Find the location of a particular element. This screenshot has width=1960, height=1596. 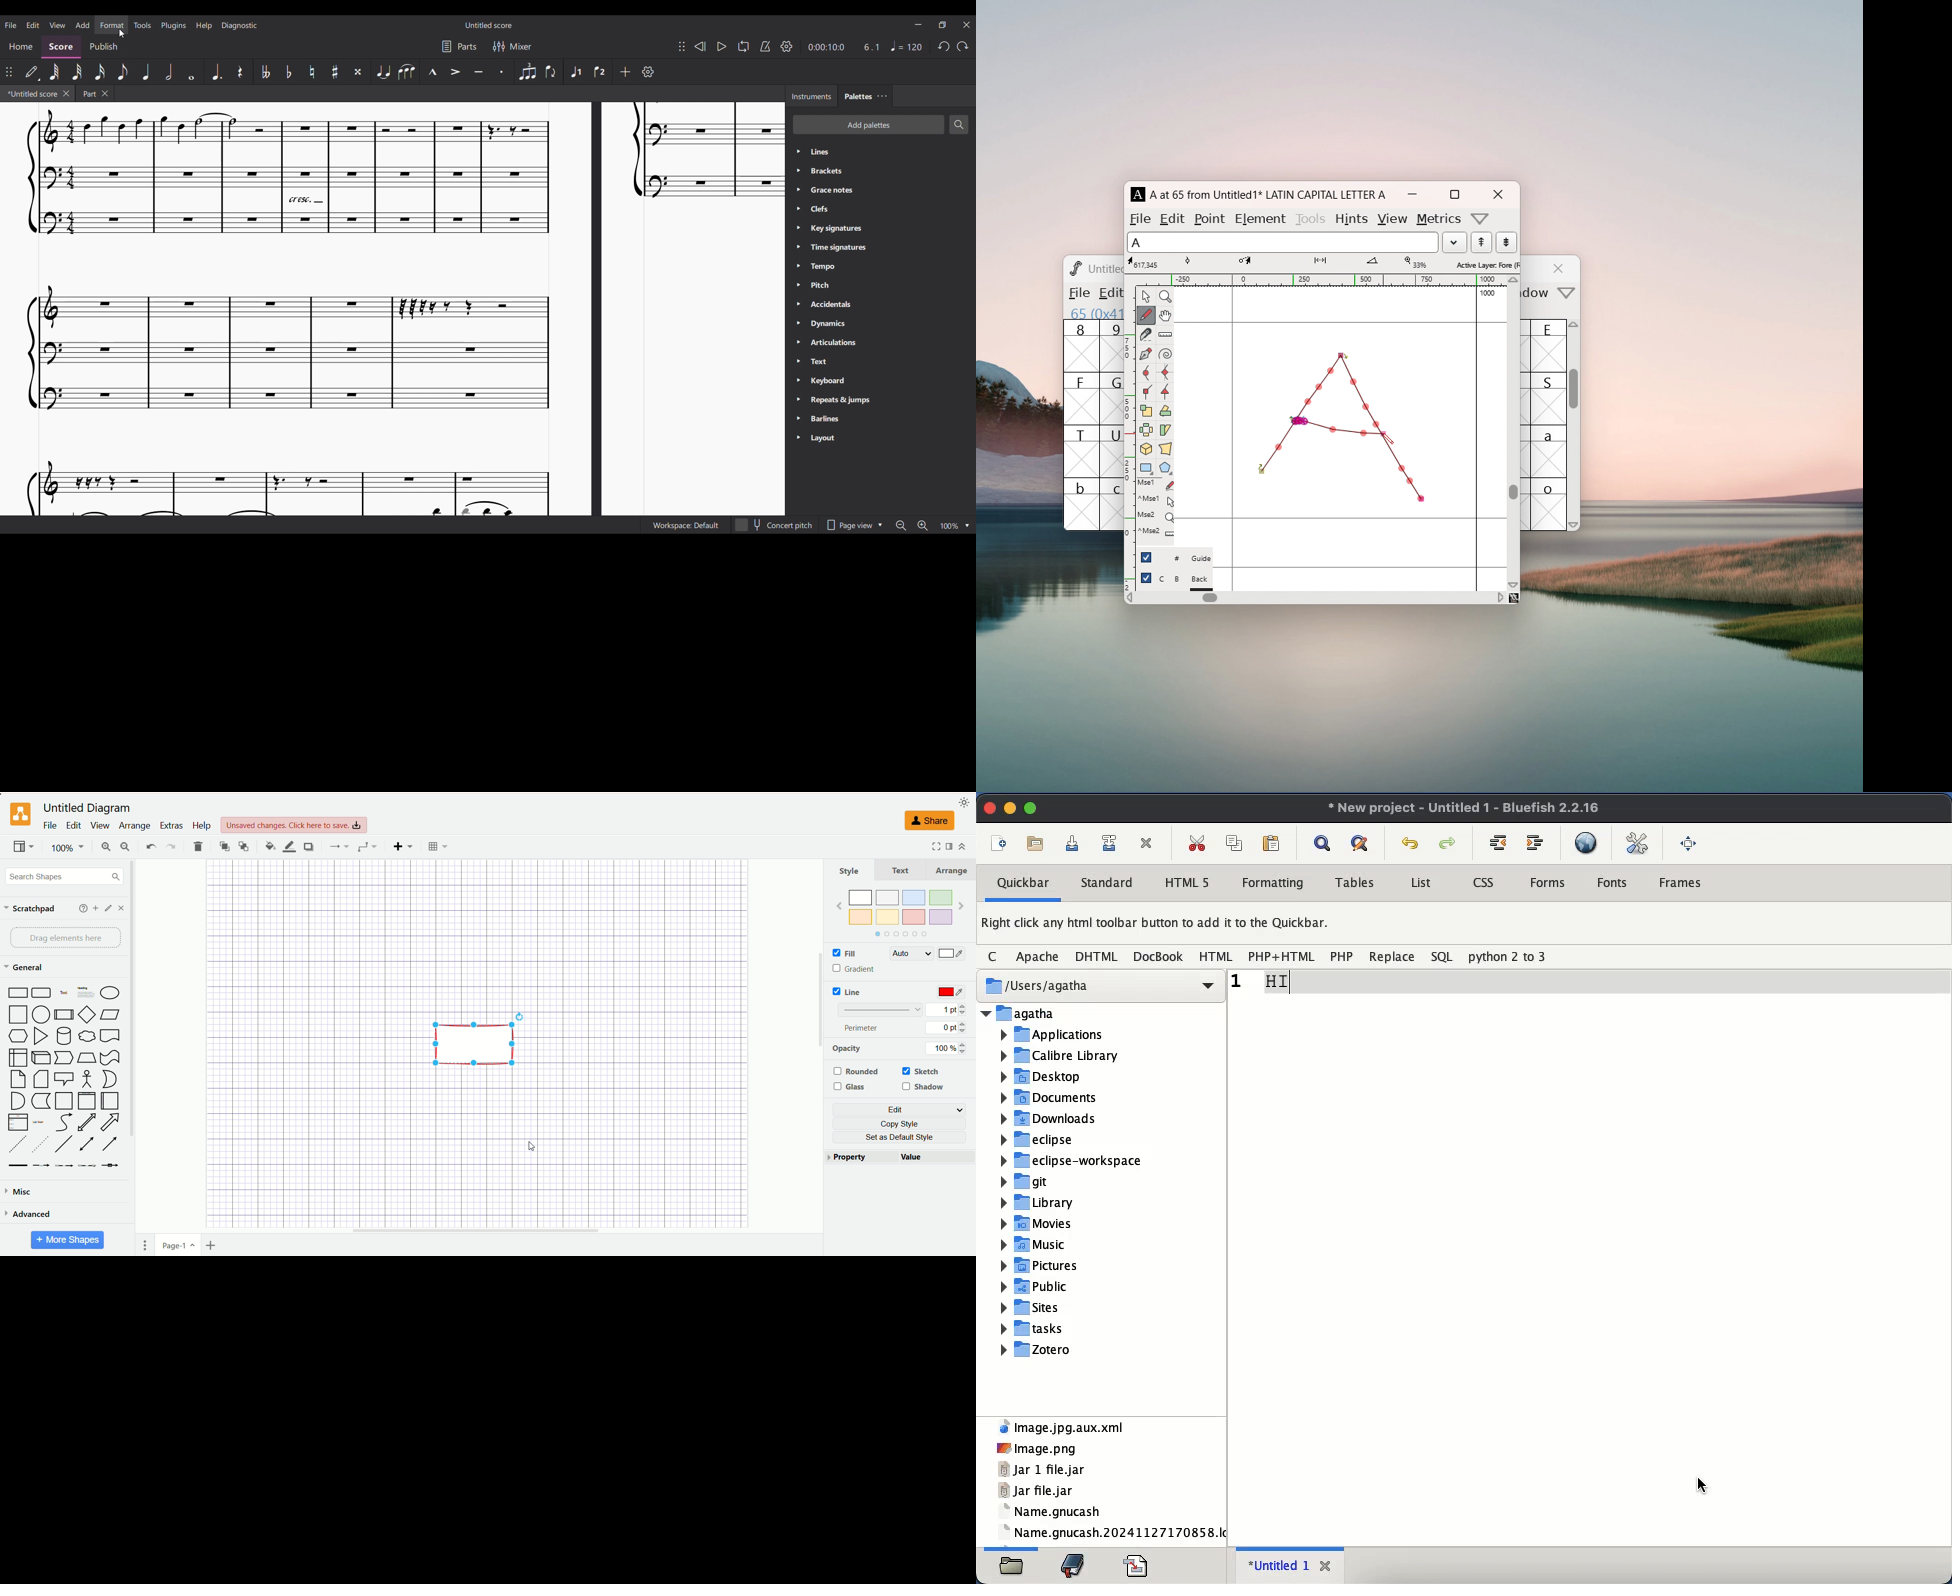

Zotero is located at coordinates (1036, 1351).